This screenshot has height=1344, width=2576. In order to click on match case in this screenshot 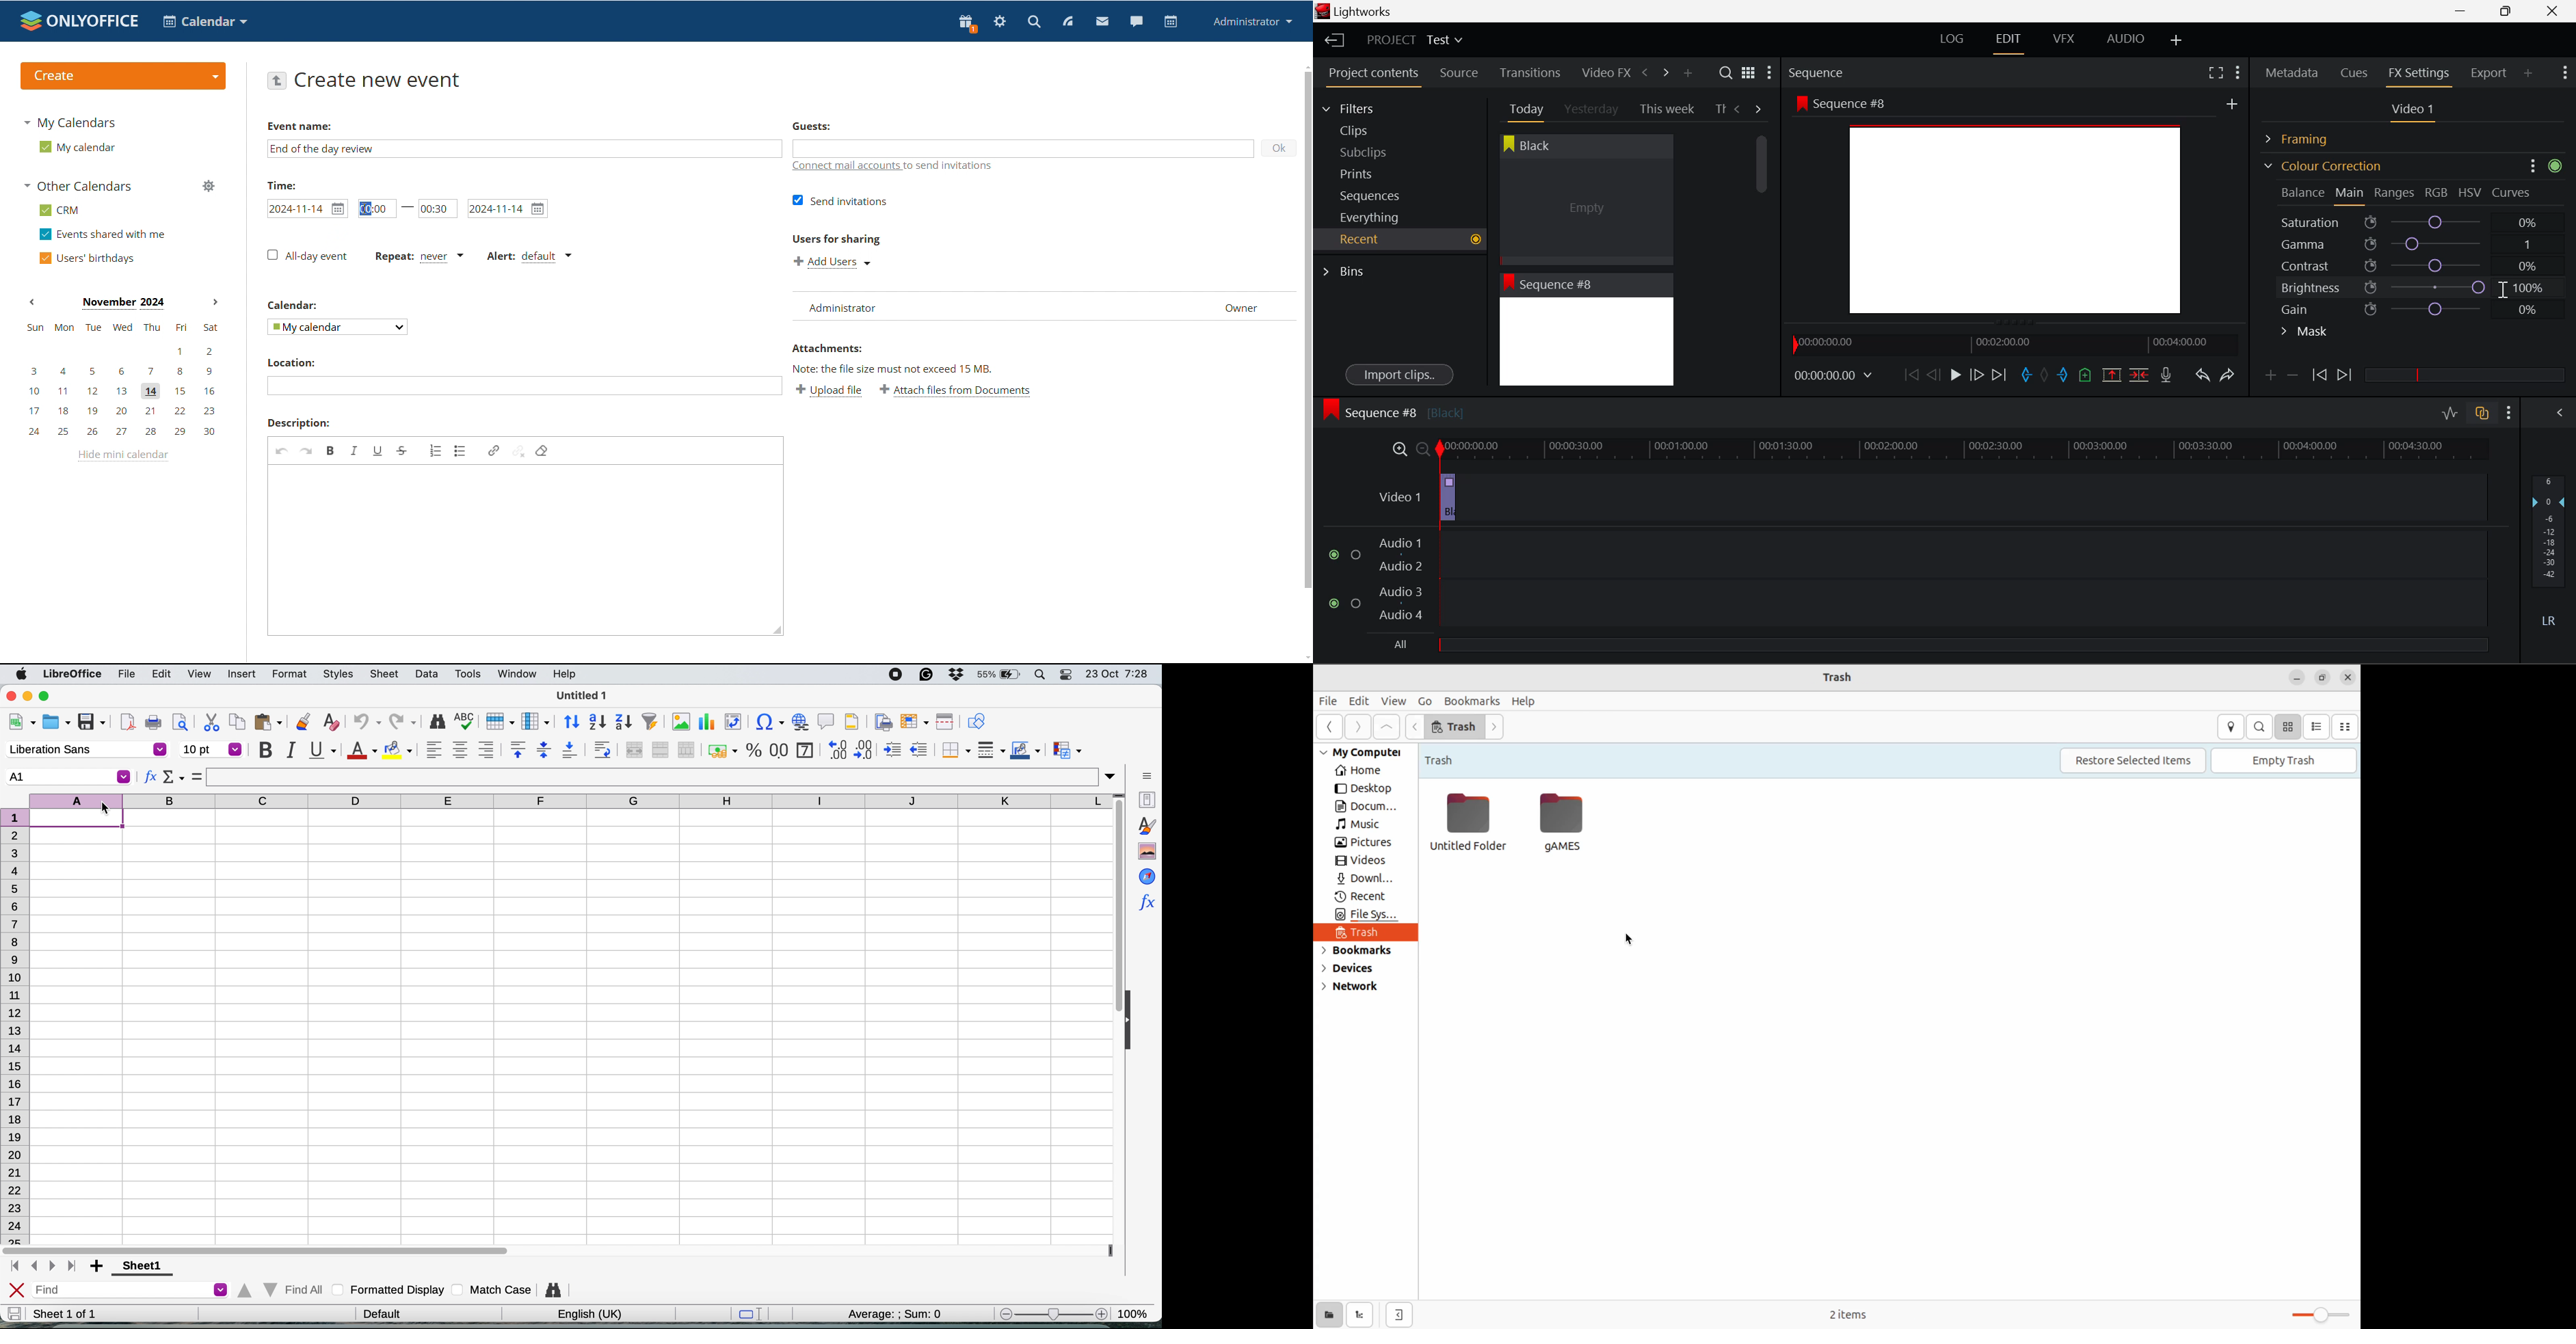, I will do `click(494, 1291)`.